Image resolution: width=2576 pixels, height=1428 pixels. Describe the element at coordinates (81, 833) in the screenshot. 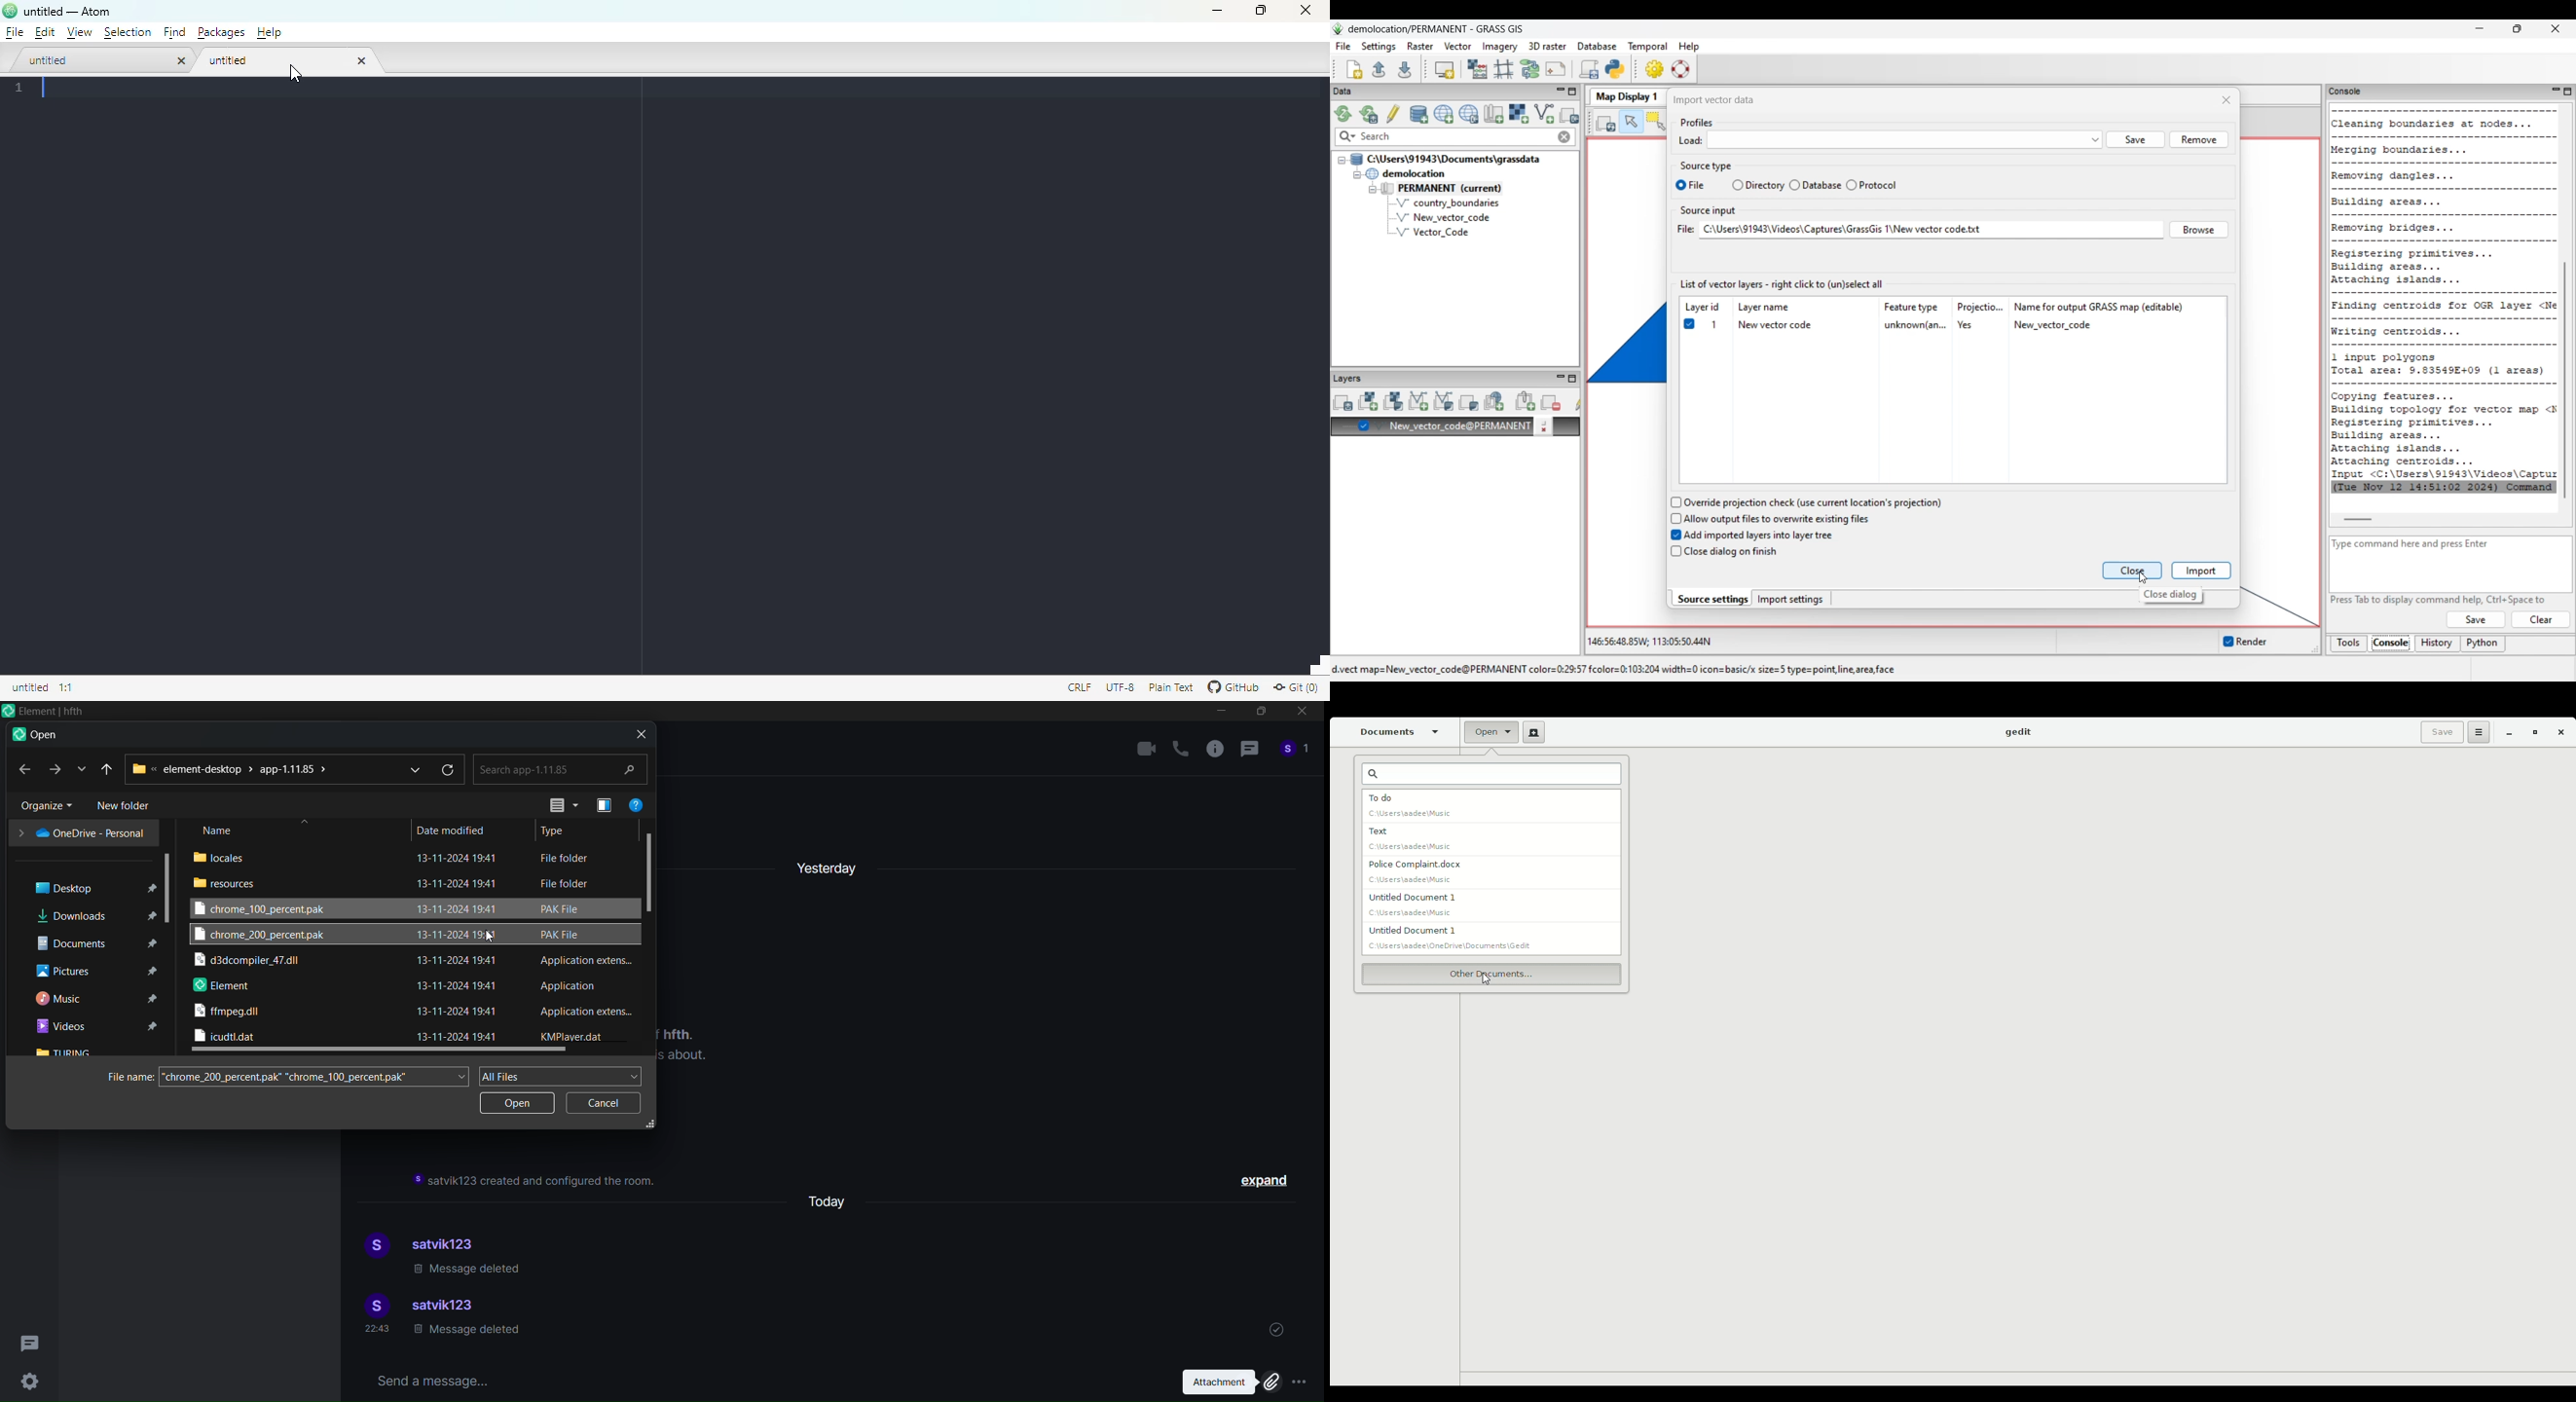

I see `one drive` at that location.